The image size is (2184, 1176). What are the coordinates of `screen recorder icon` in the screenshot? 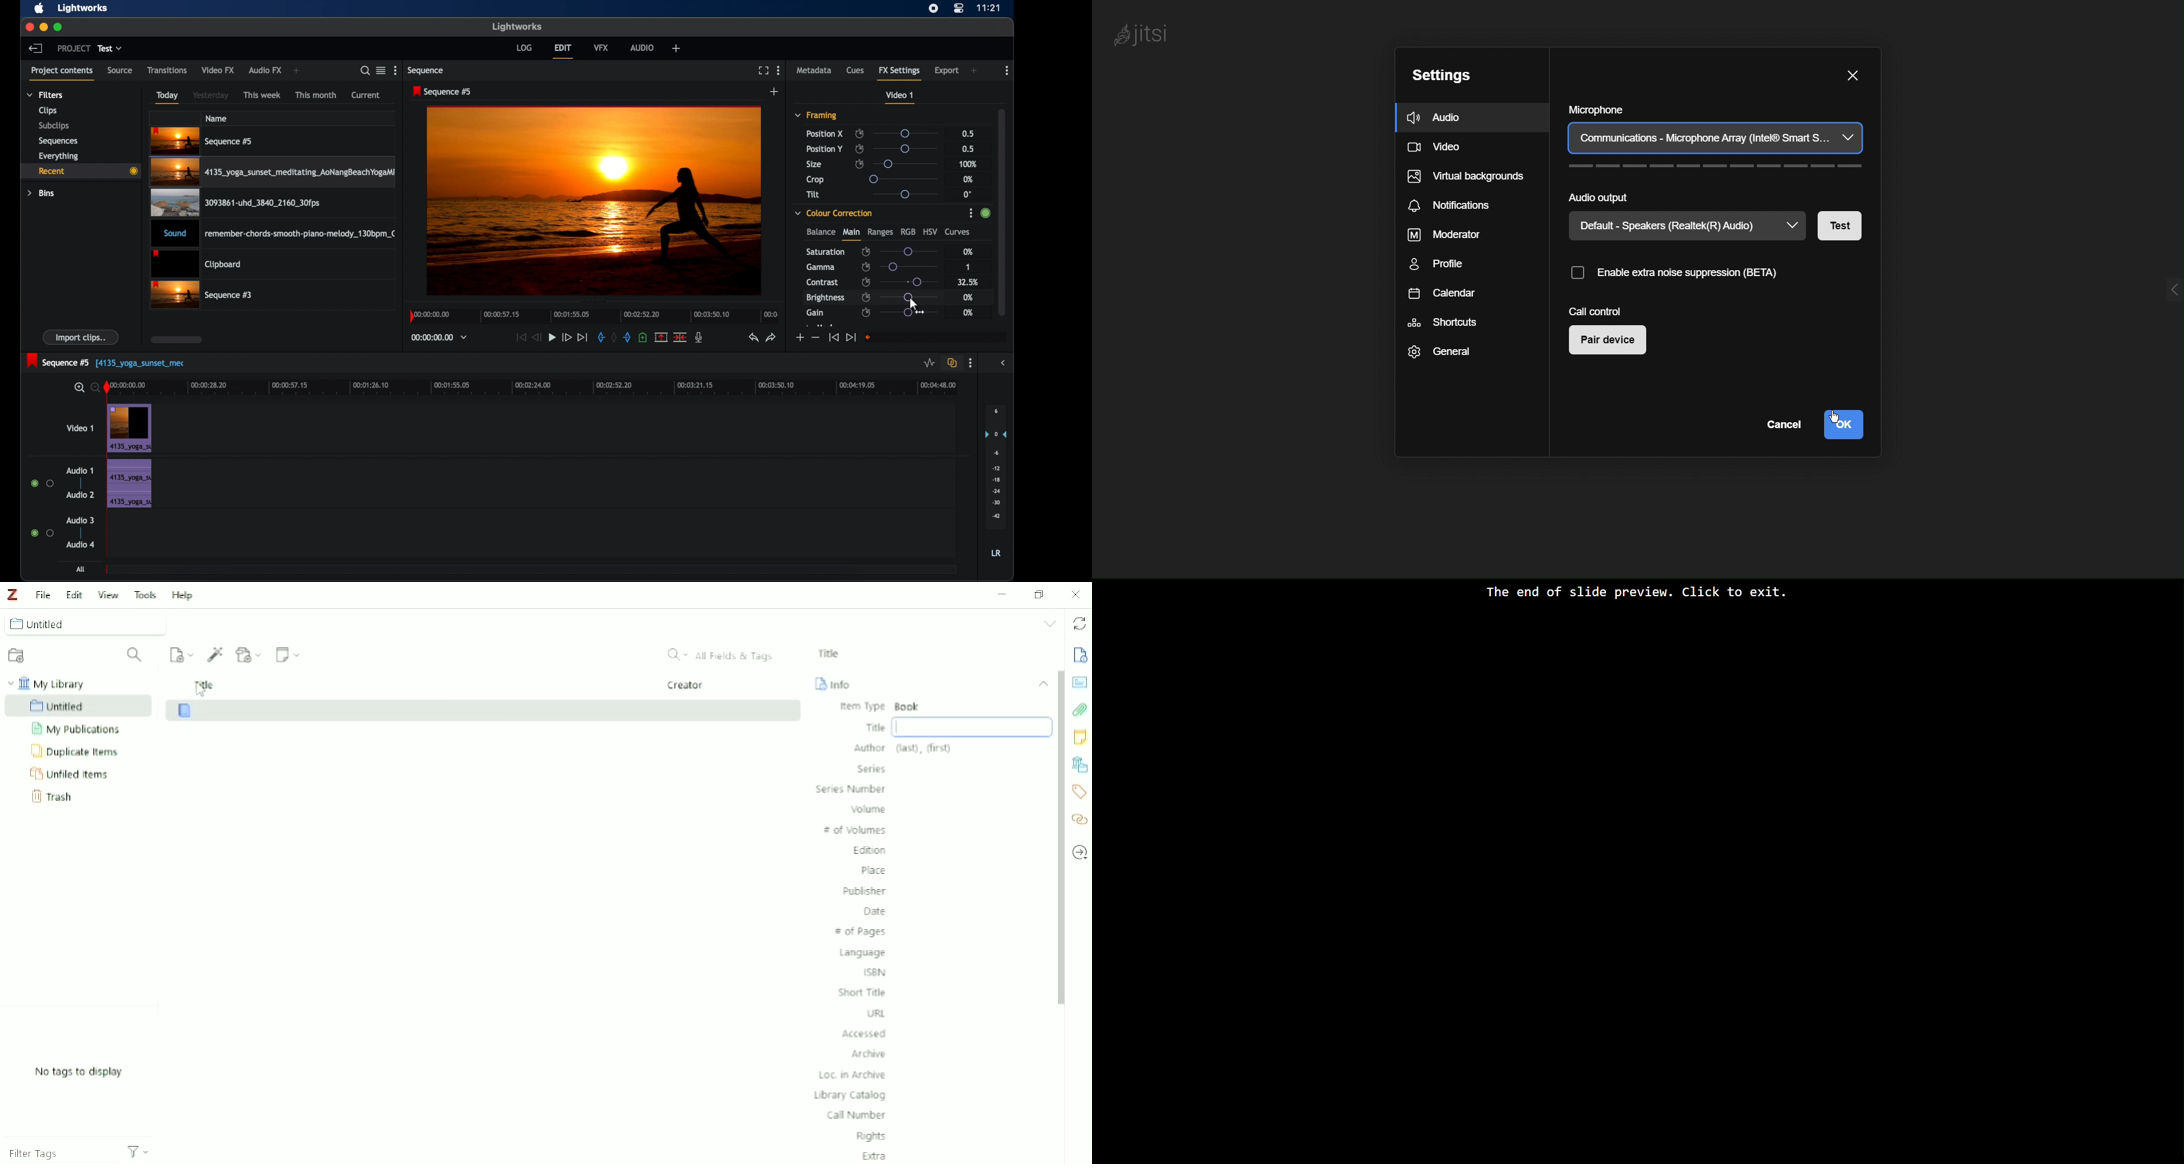 It's located at (934, 9).